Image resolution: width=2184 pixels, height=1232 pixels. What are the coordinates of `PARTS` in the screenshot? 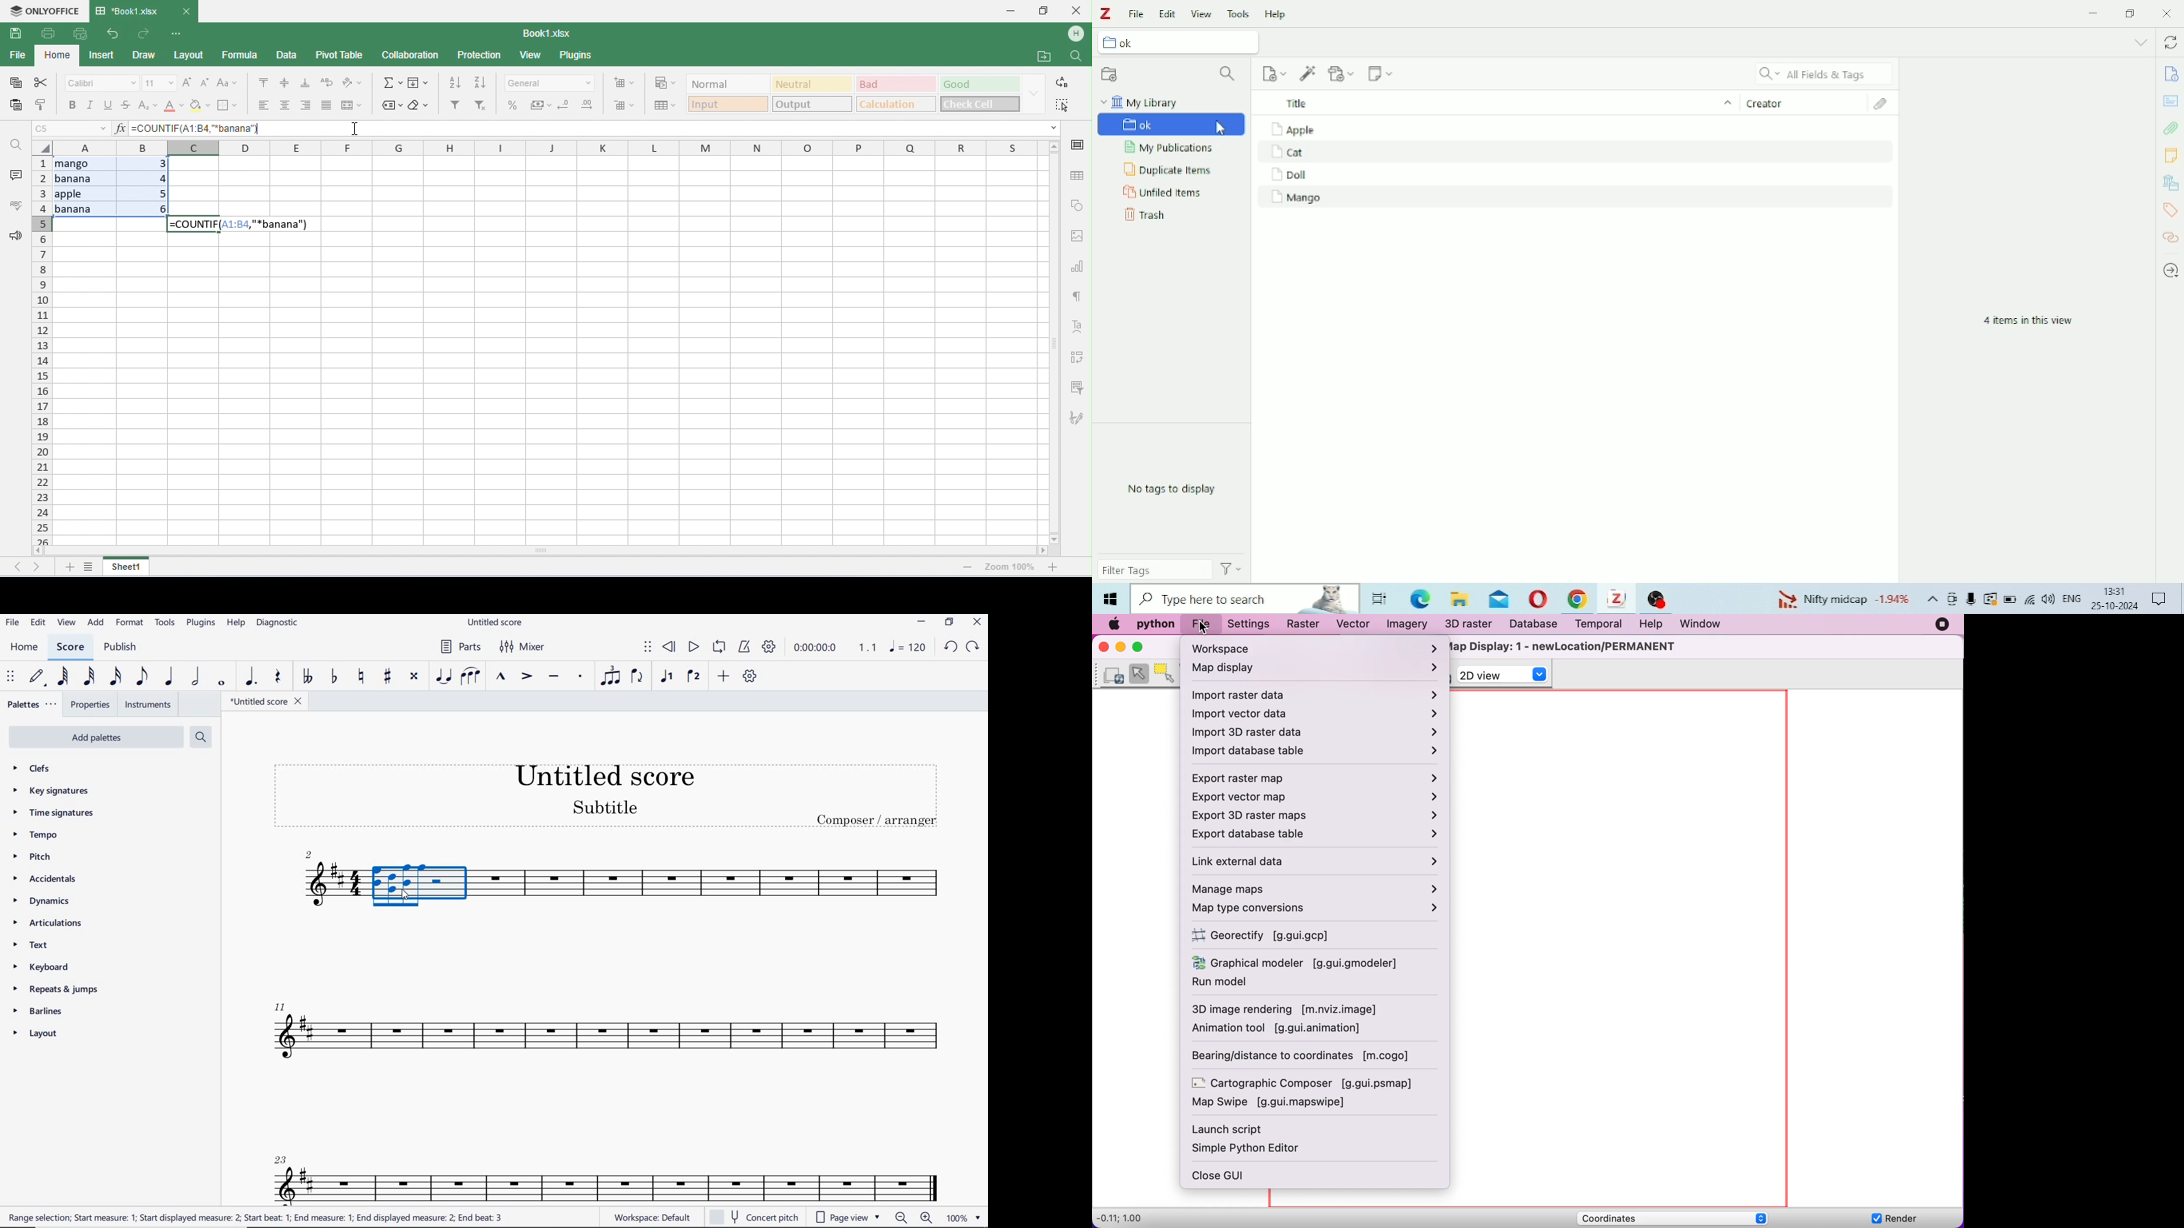 It's located at (460, 646).